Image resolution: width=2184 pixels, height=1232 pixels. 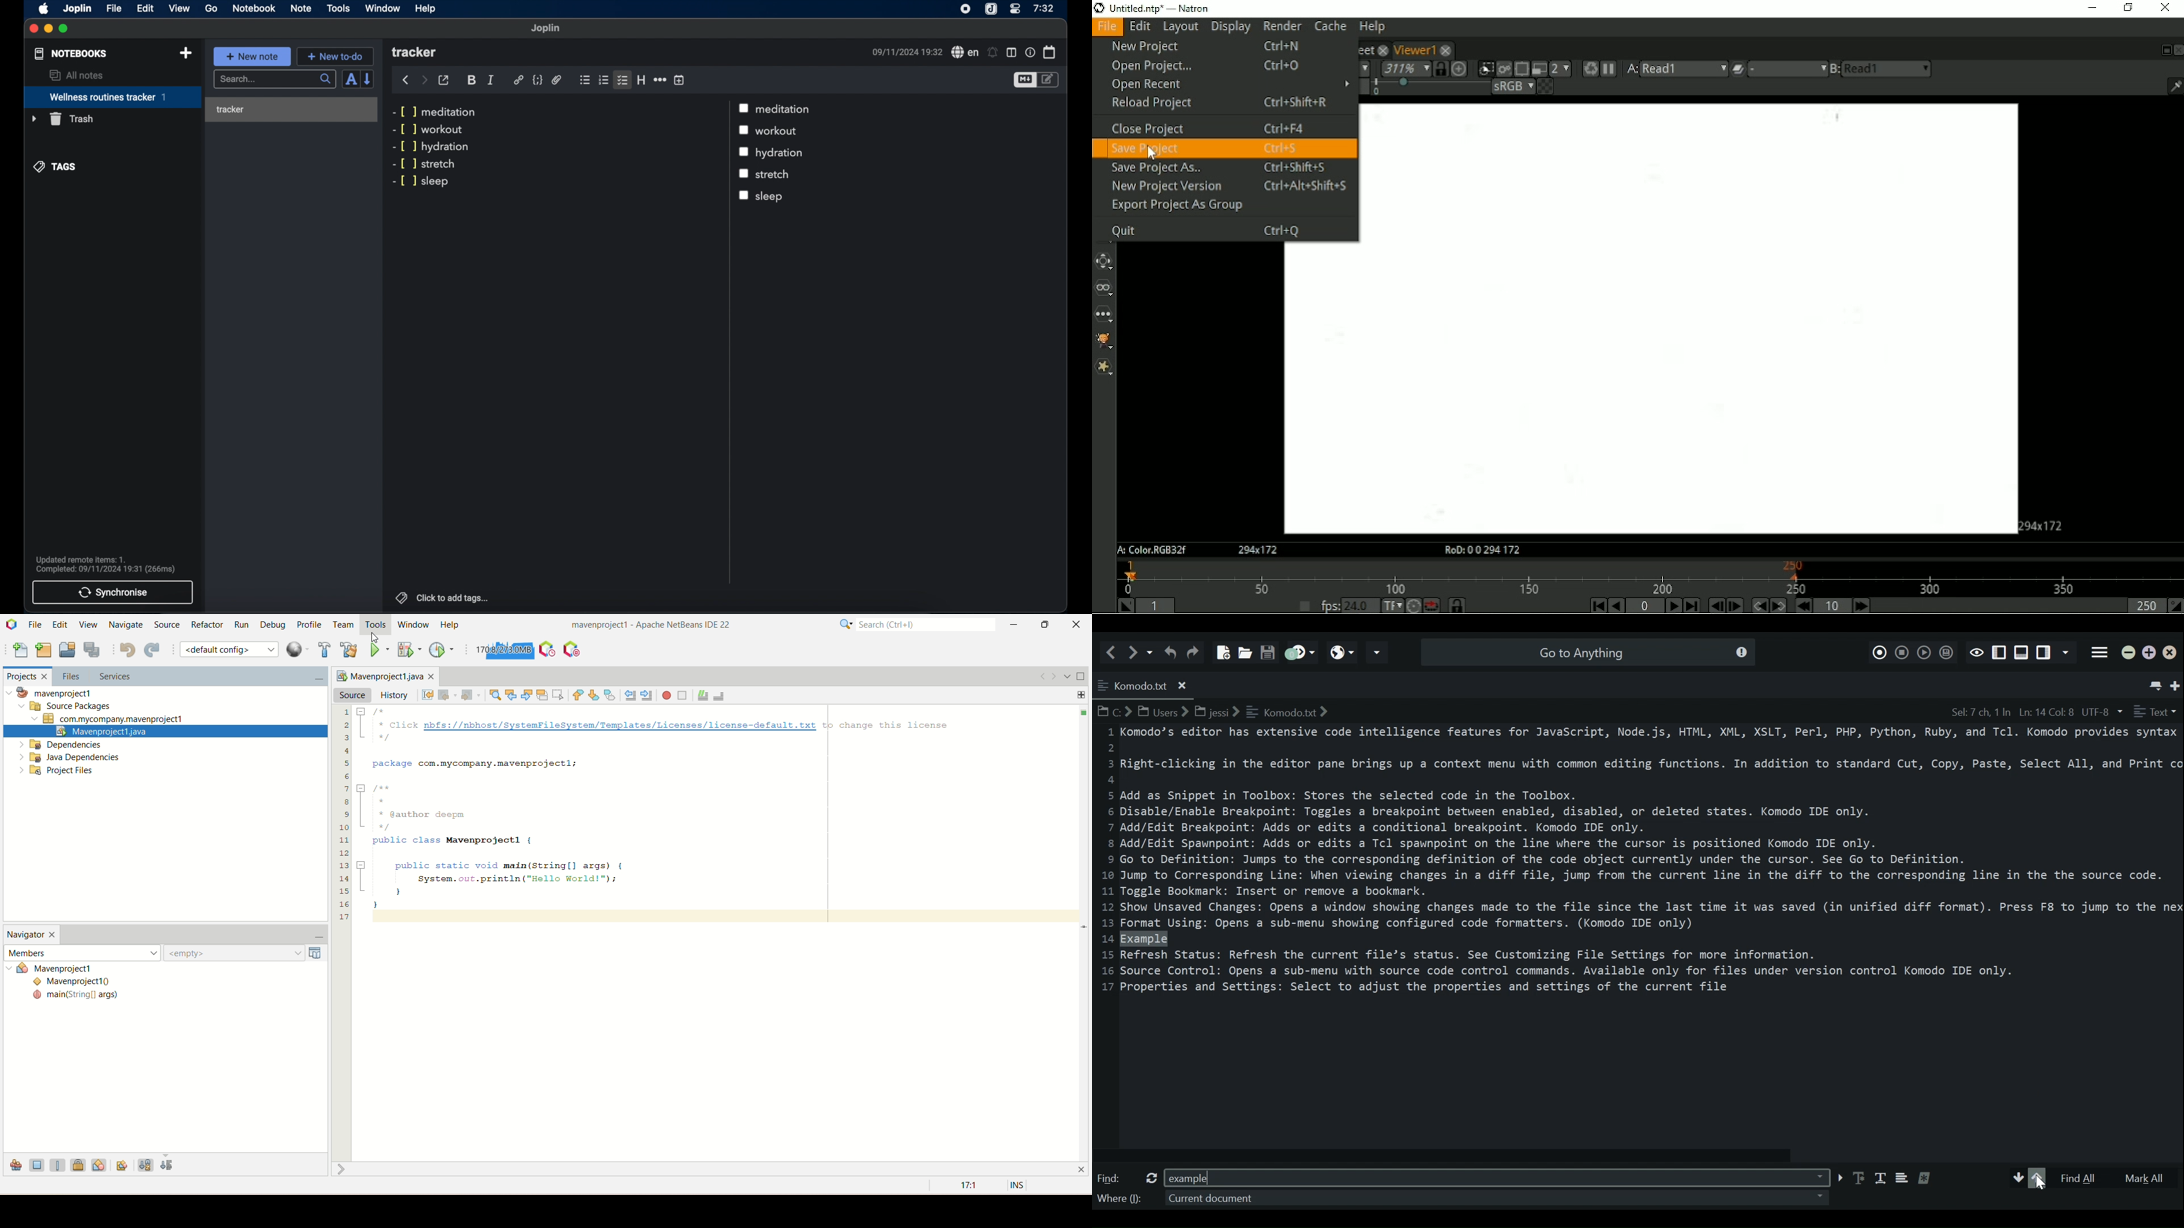 I want to click on -[ ] workout, so click(x=428, y=130).